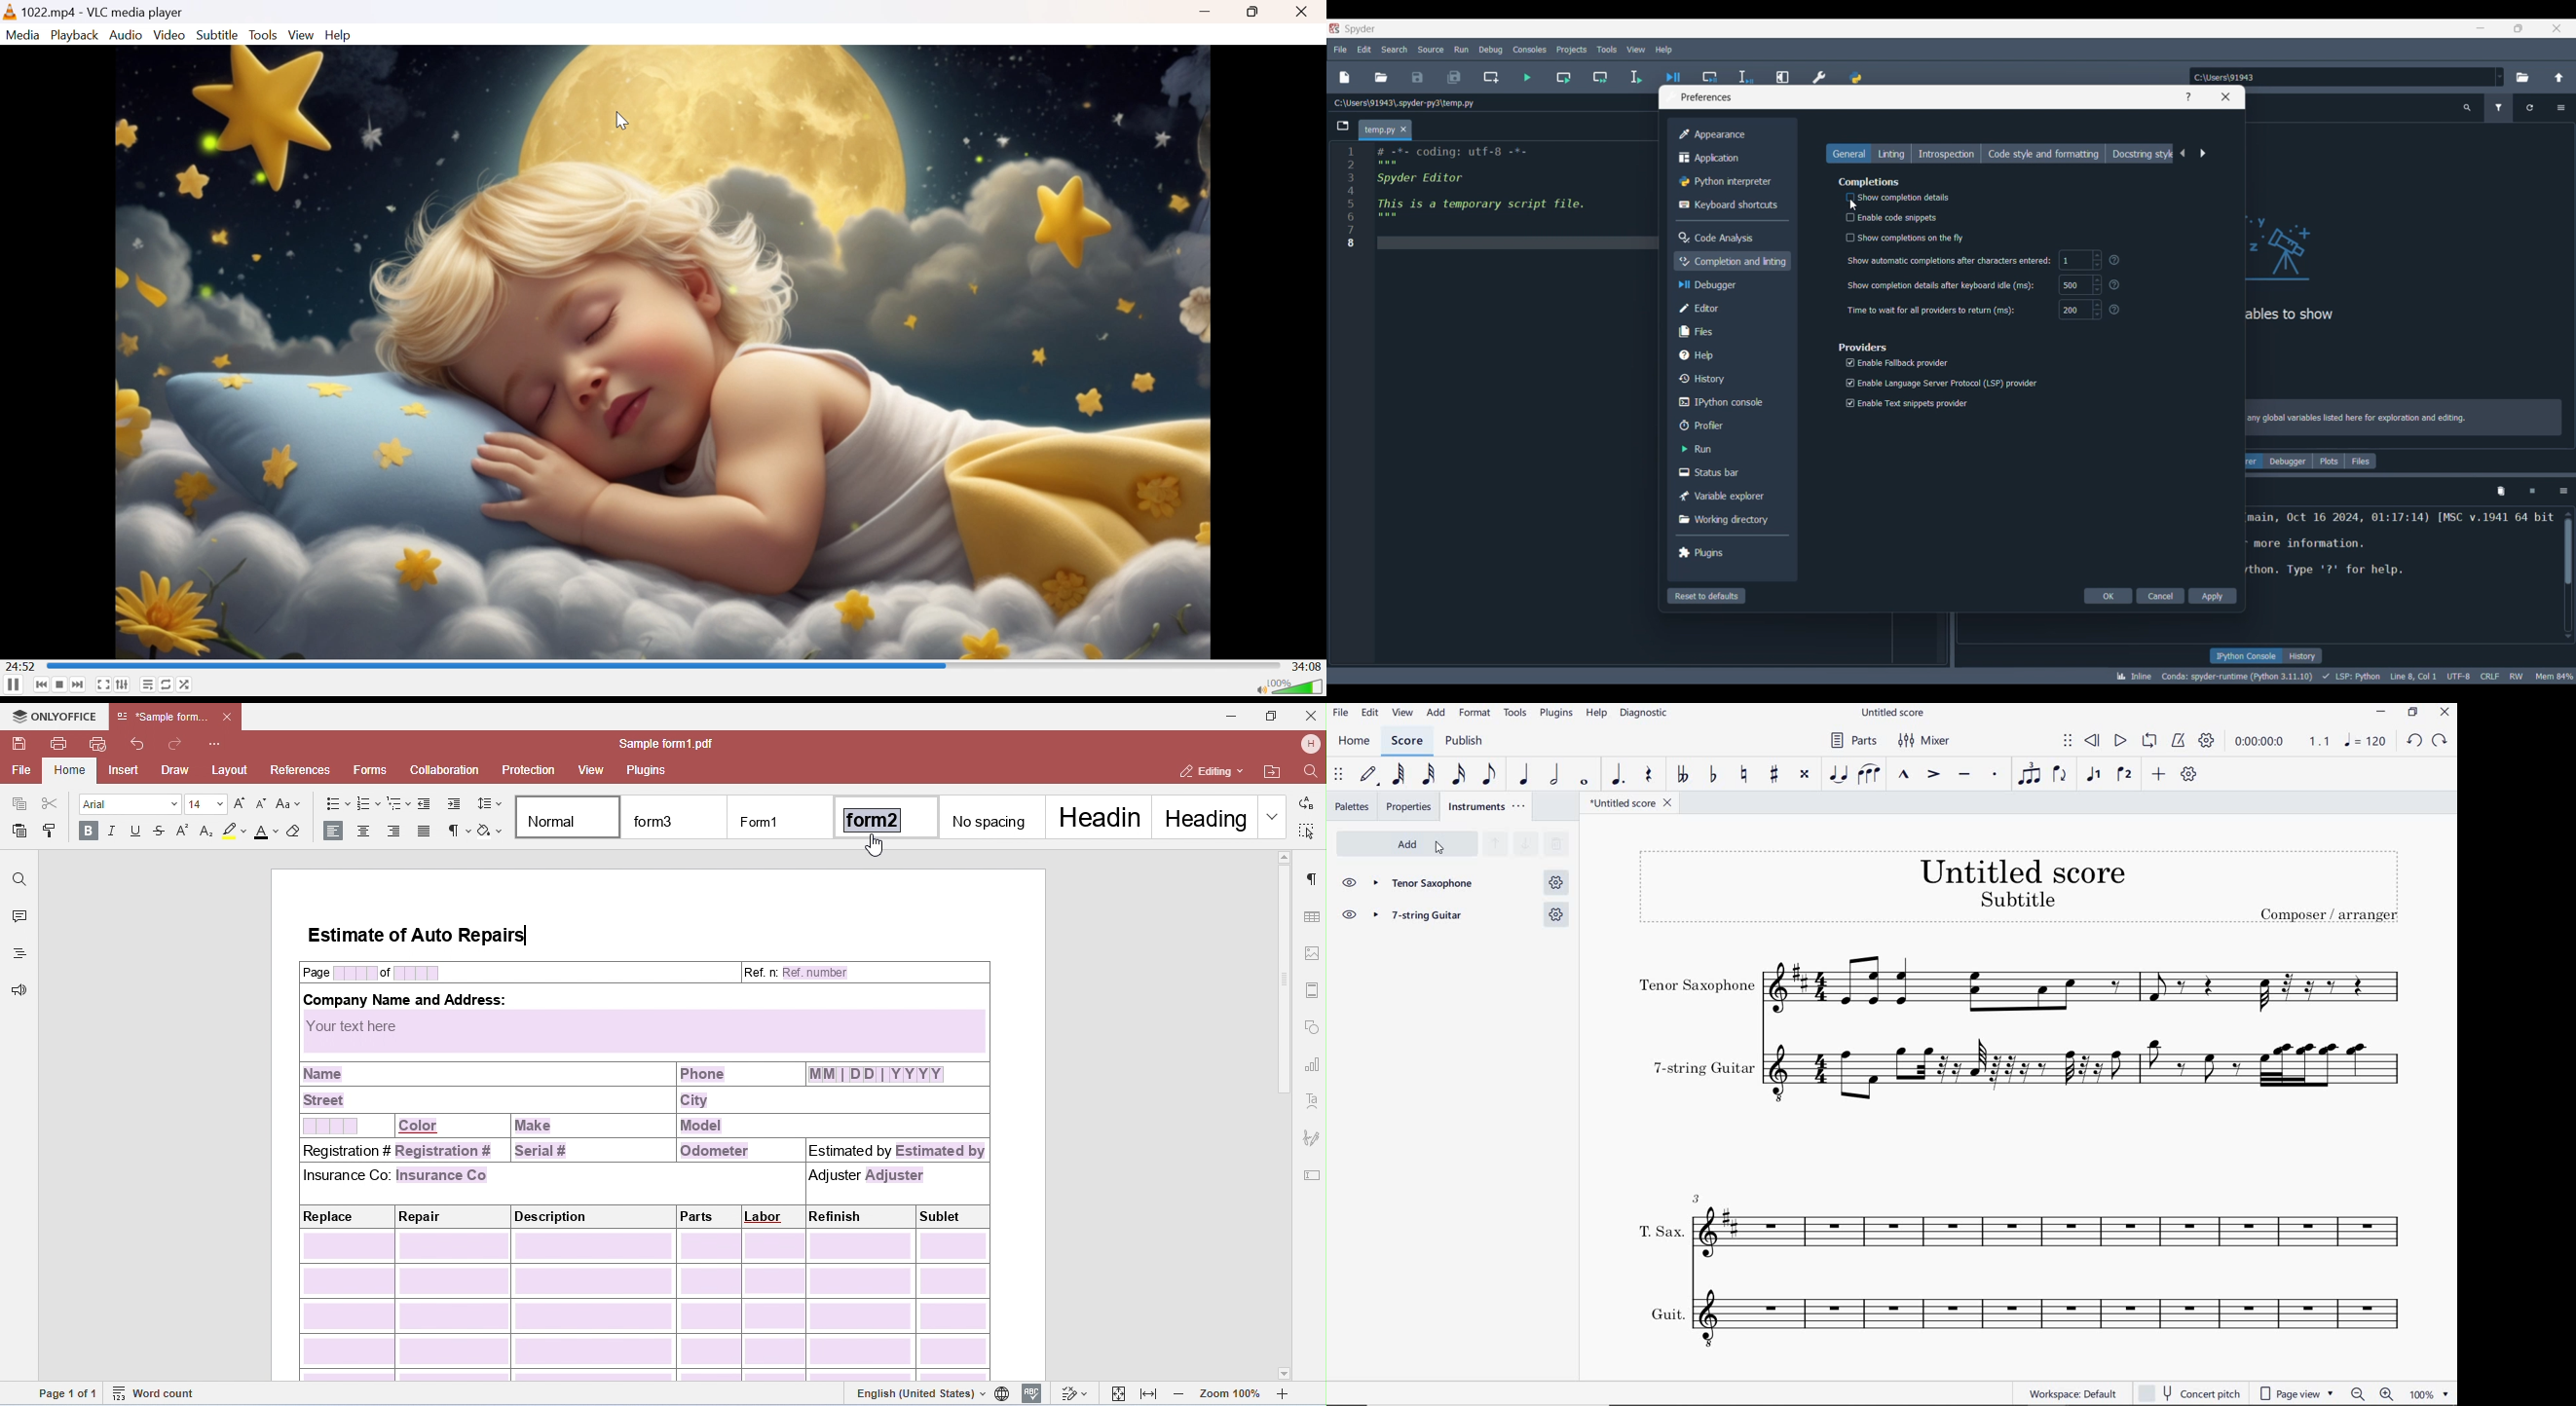 This screenshot has height=1428, width=2576. What do you see at coordinates (1729, 496) in the screenshot?
I see `Variable explorer` at bounding box center [1729, 496].